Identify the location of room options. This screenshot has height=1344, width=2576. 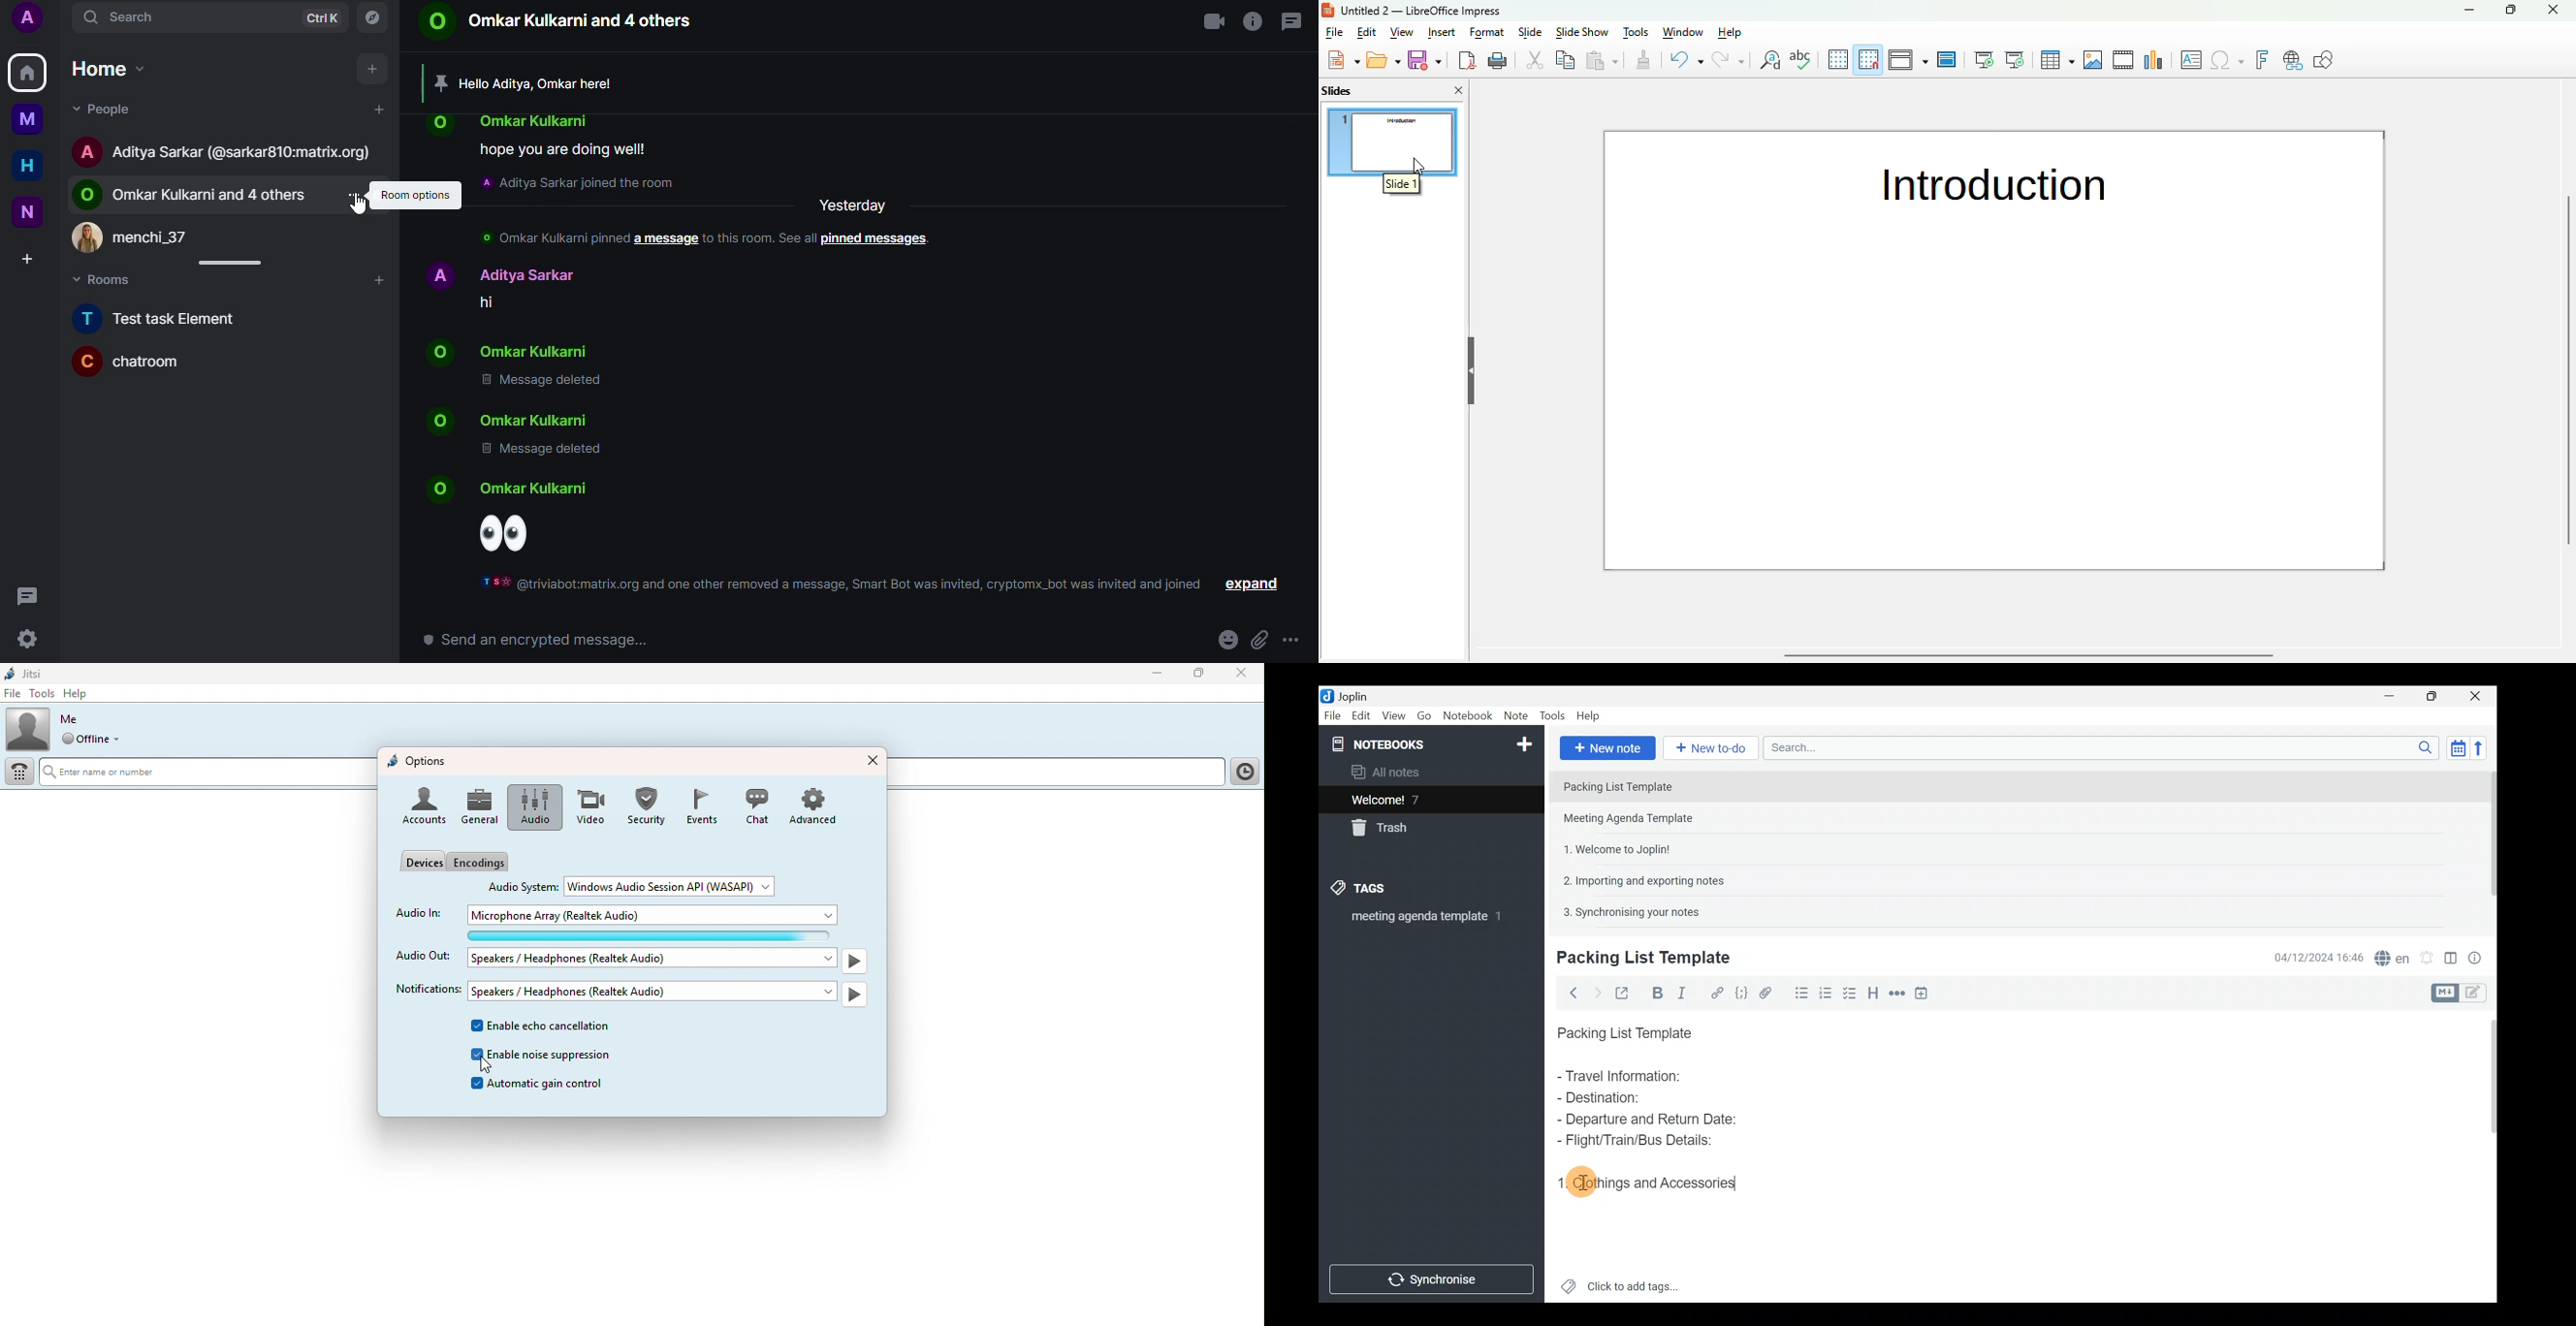
(359, 196).